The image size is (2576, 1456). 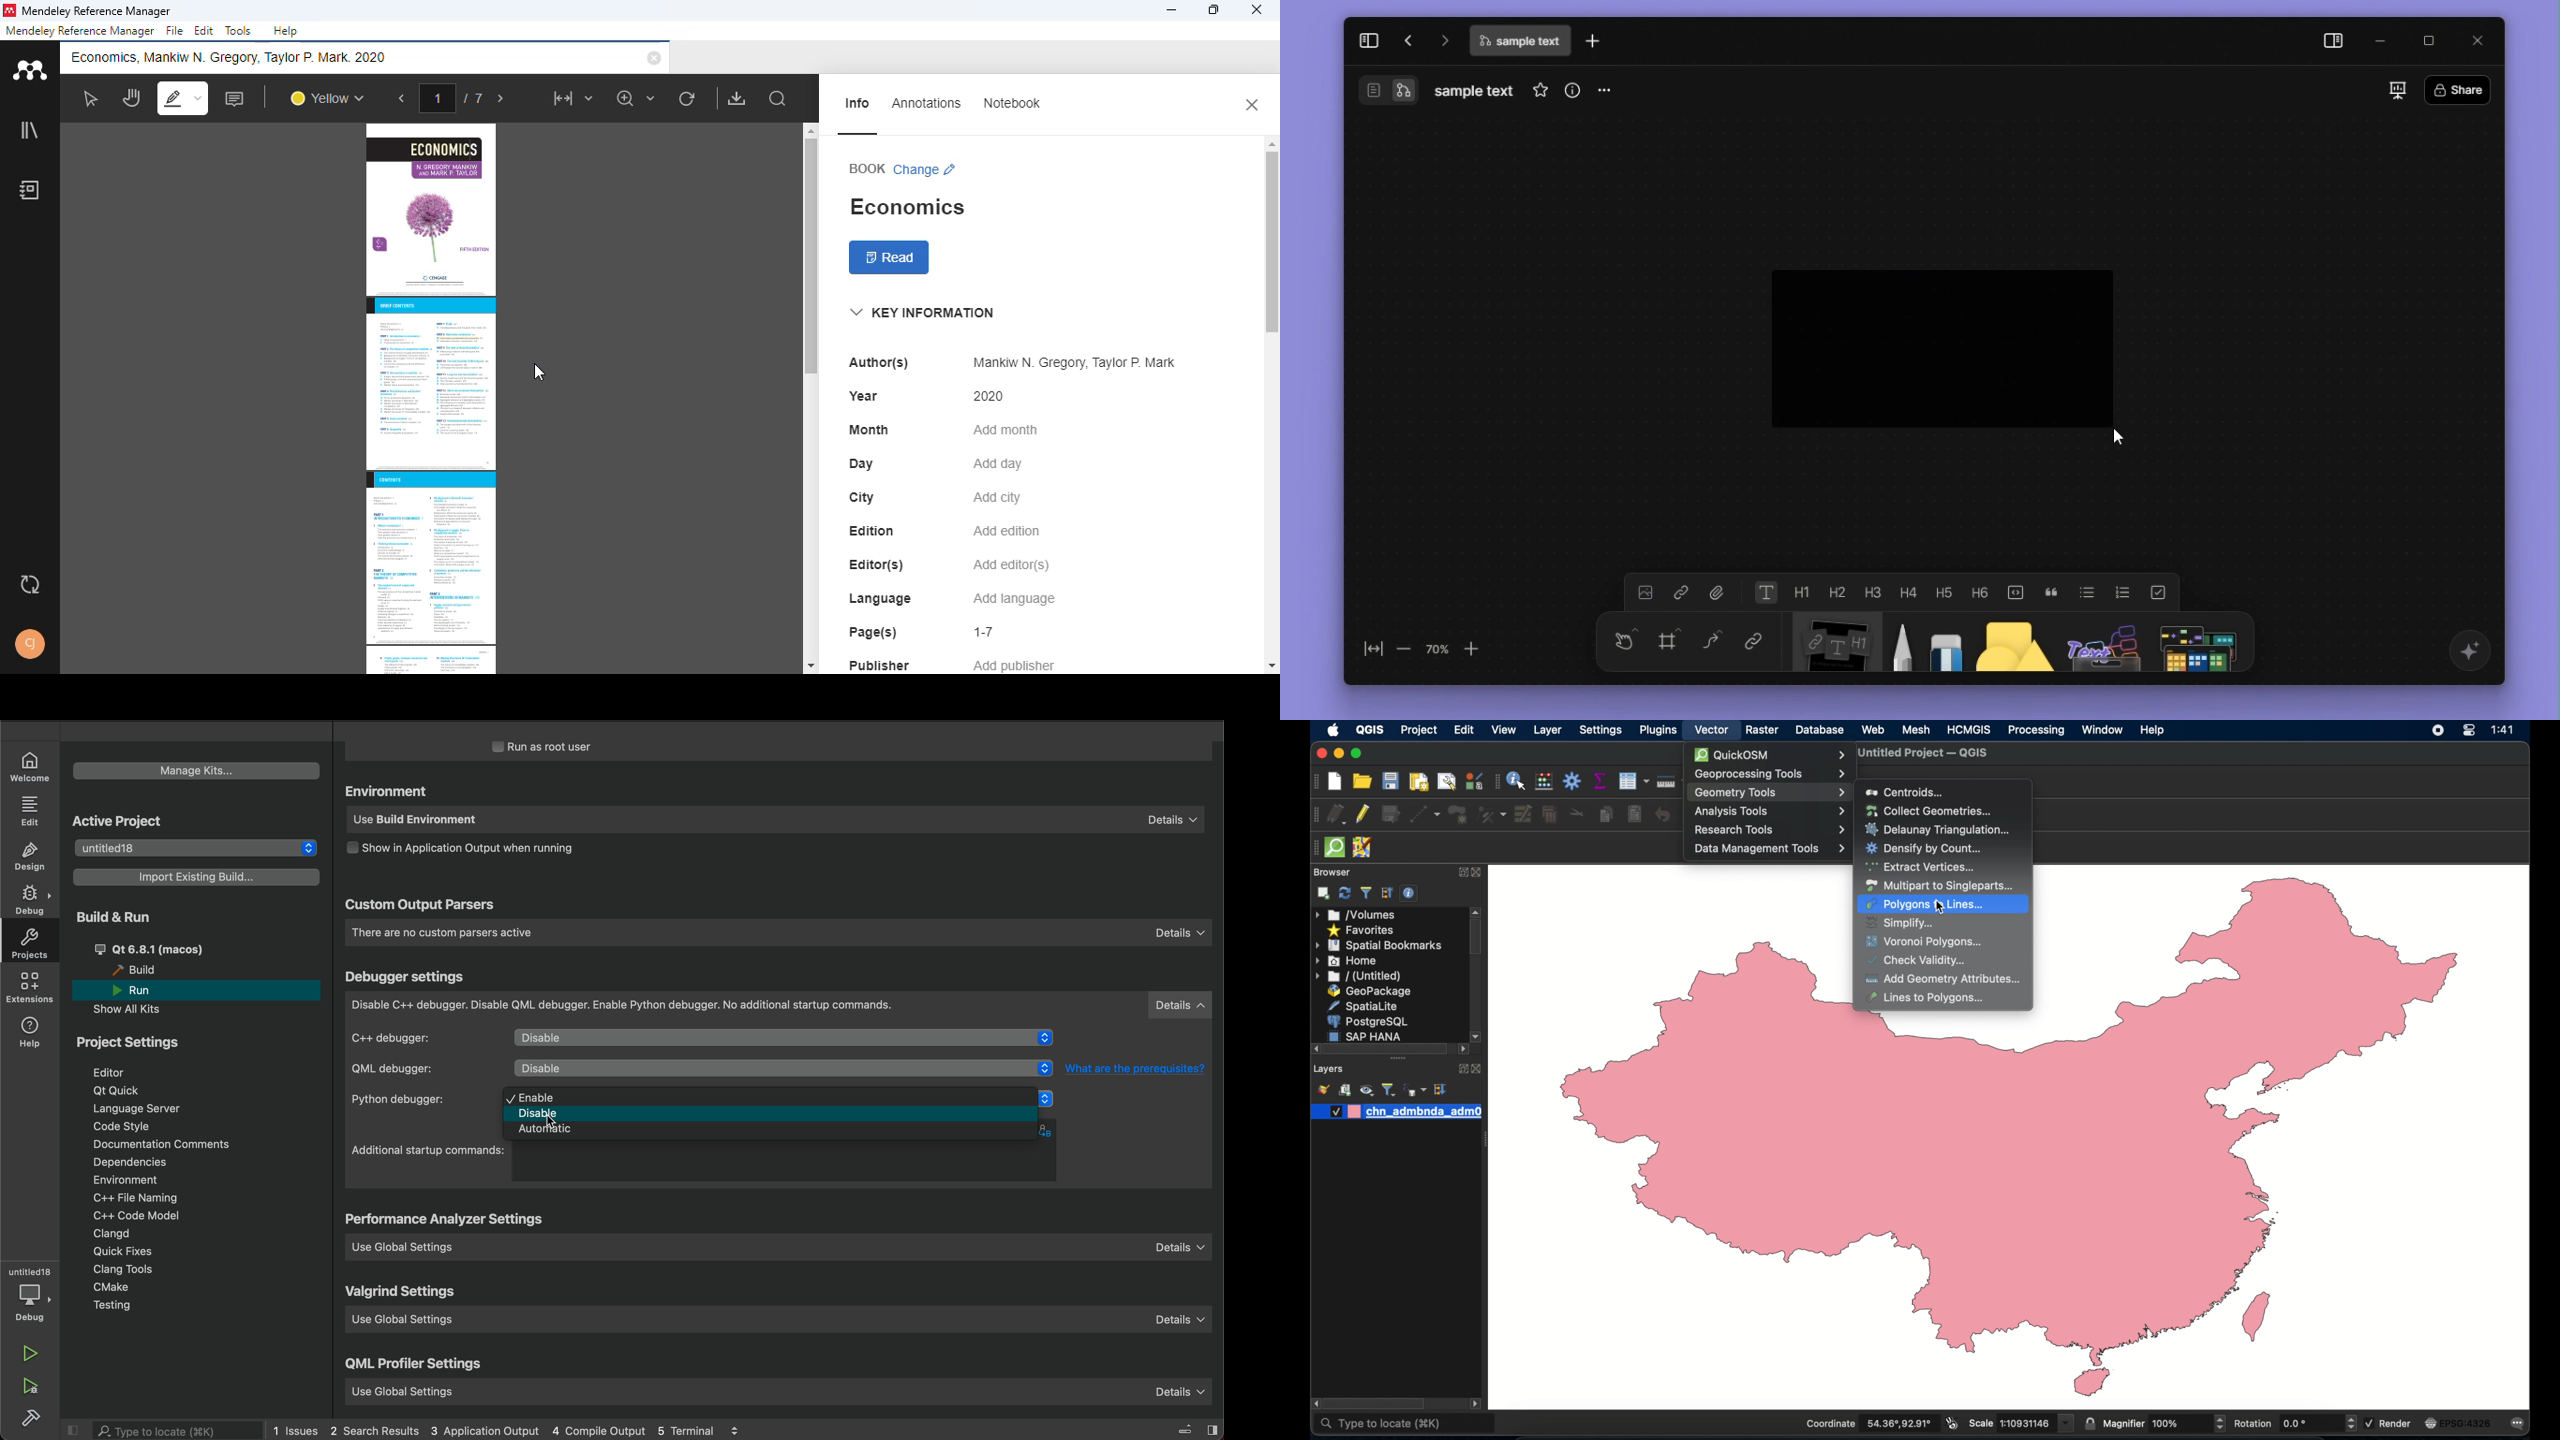 I want to click on 1-7, so click(x=985, y=633).